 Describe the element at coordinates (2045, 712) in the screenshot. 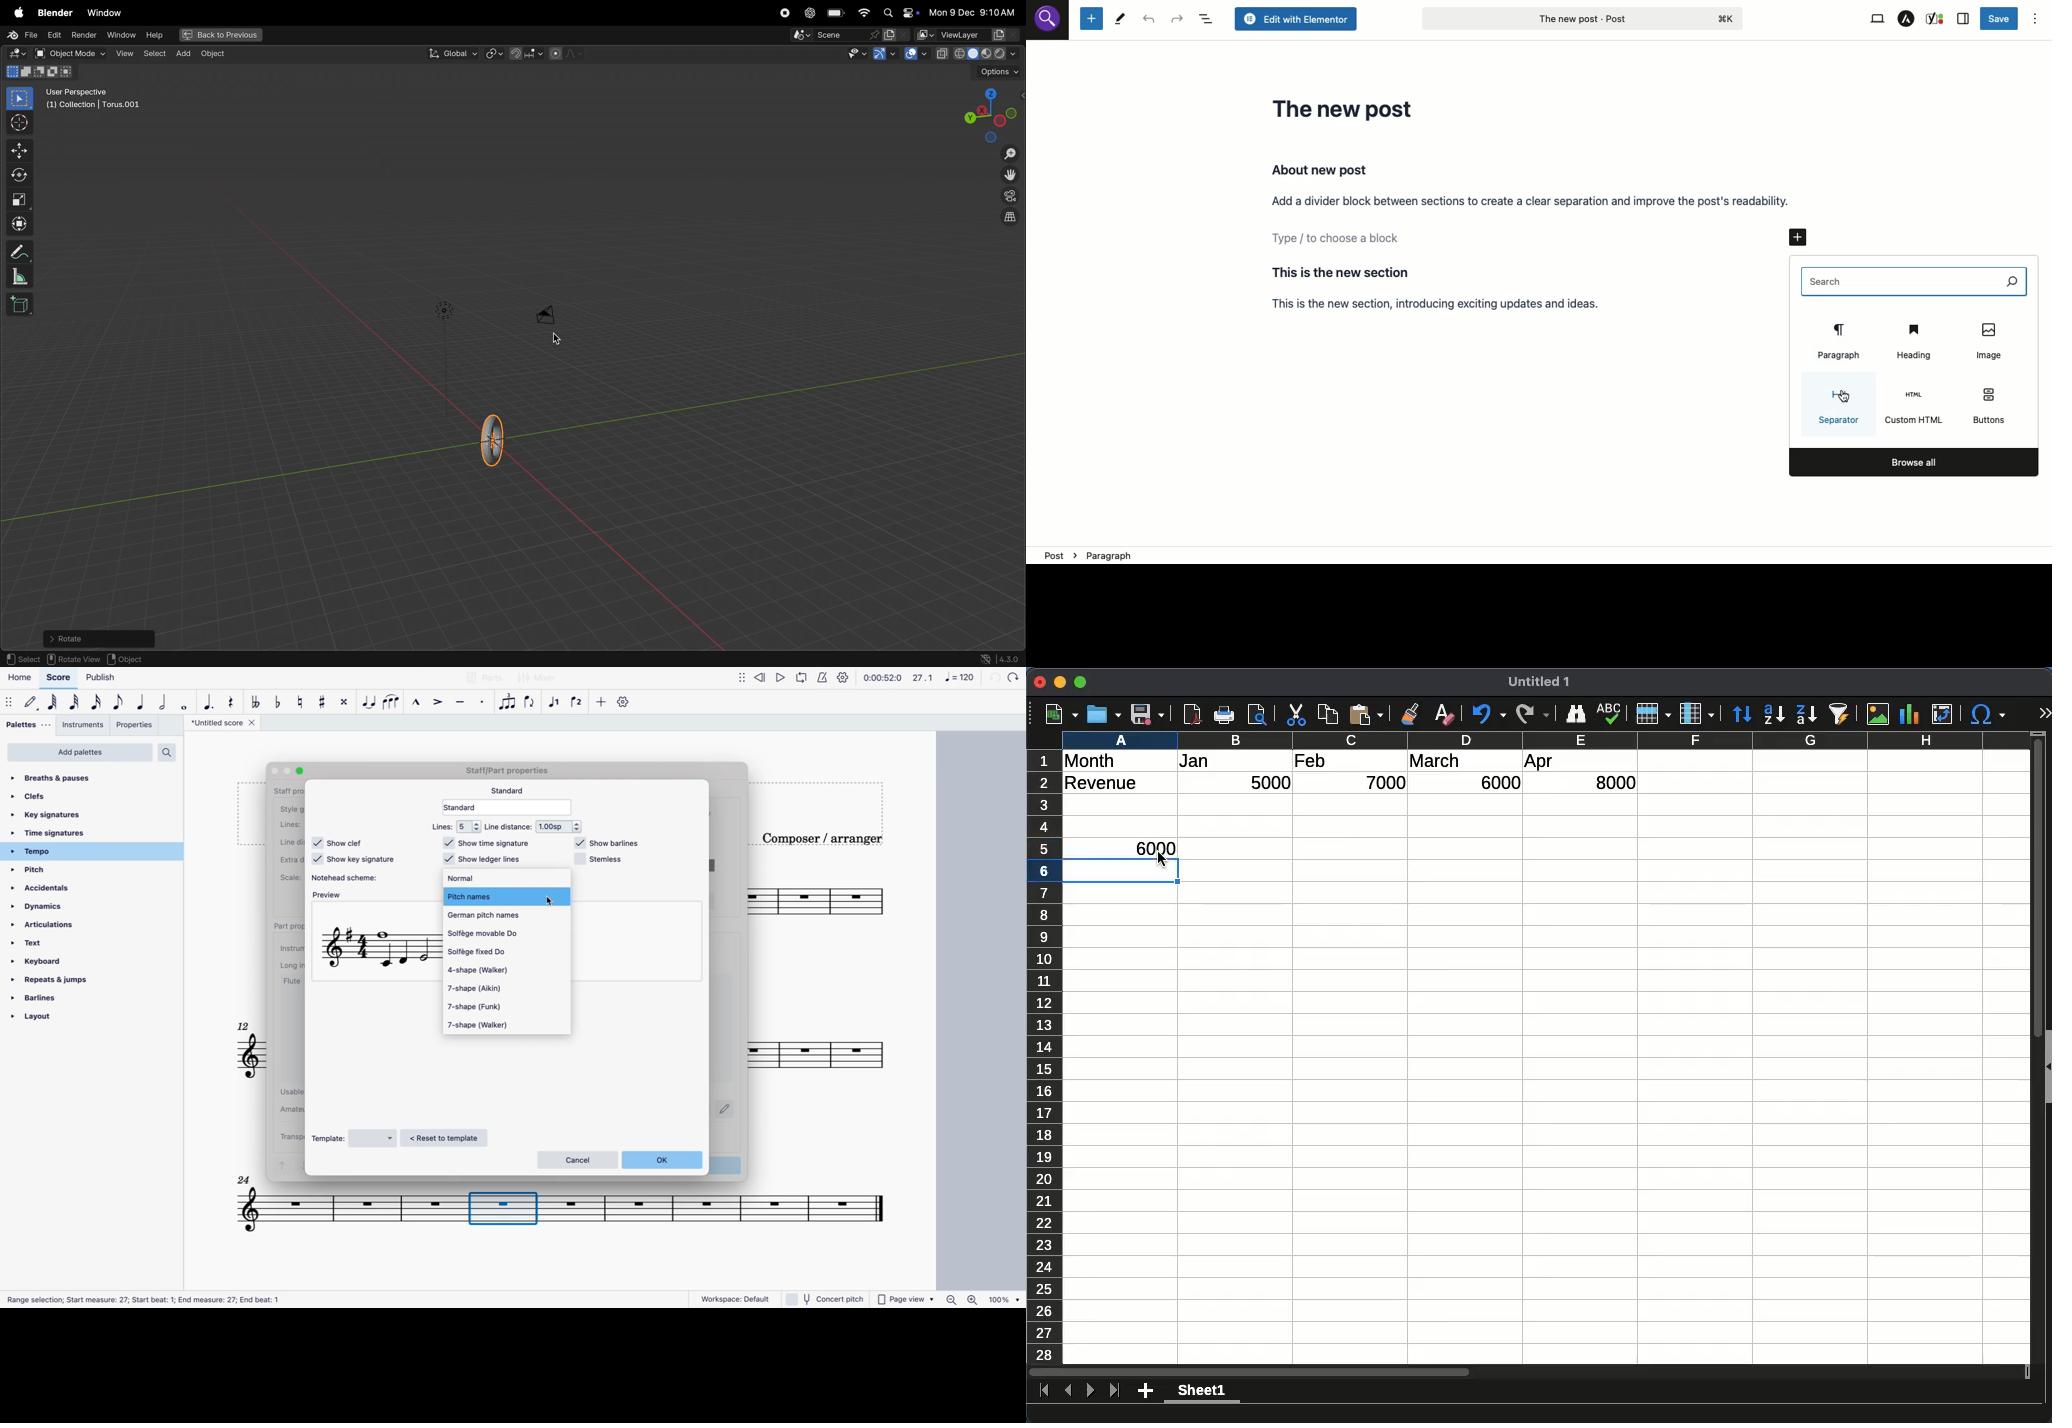

I see `expand` at that location.